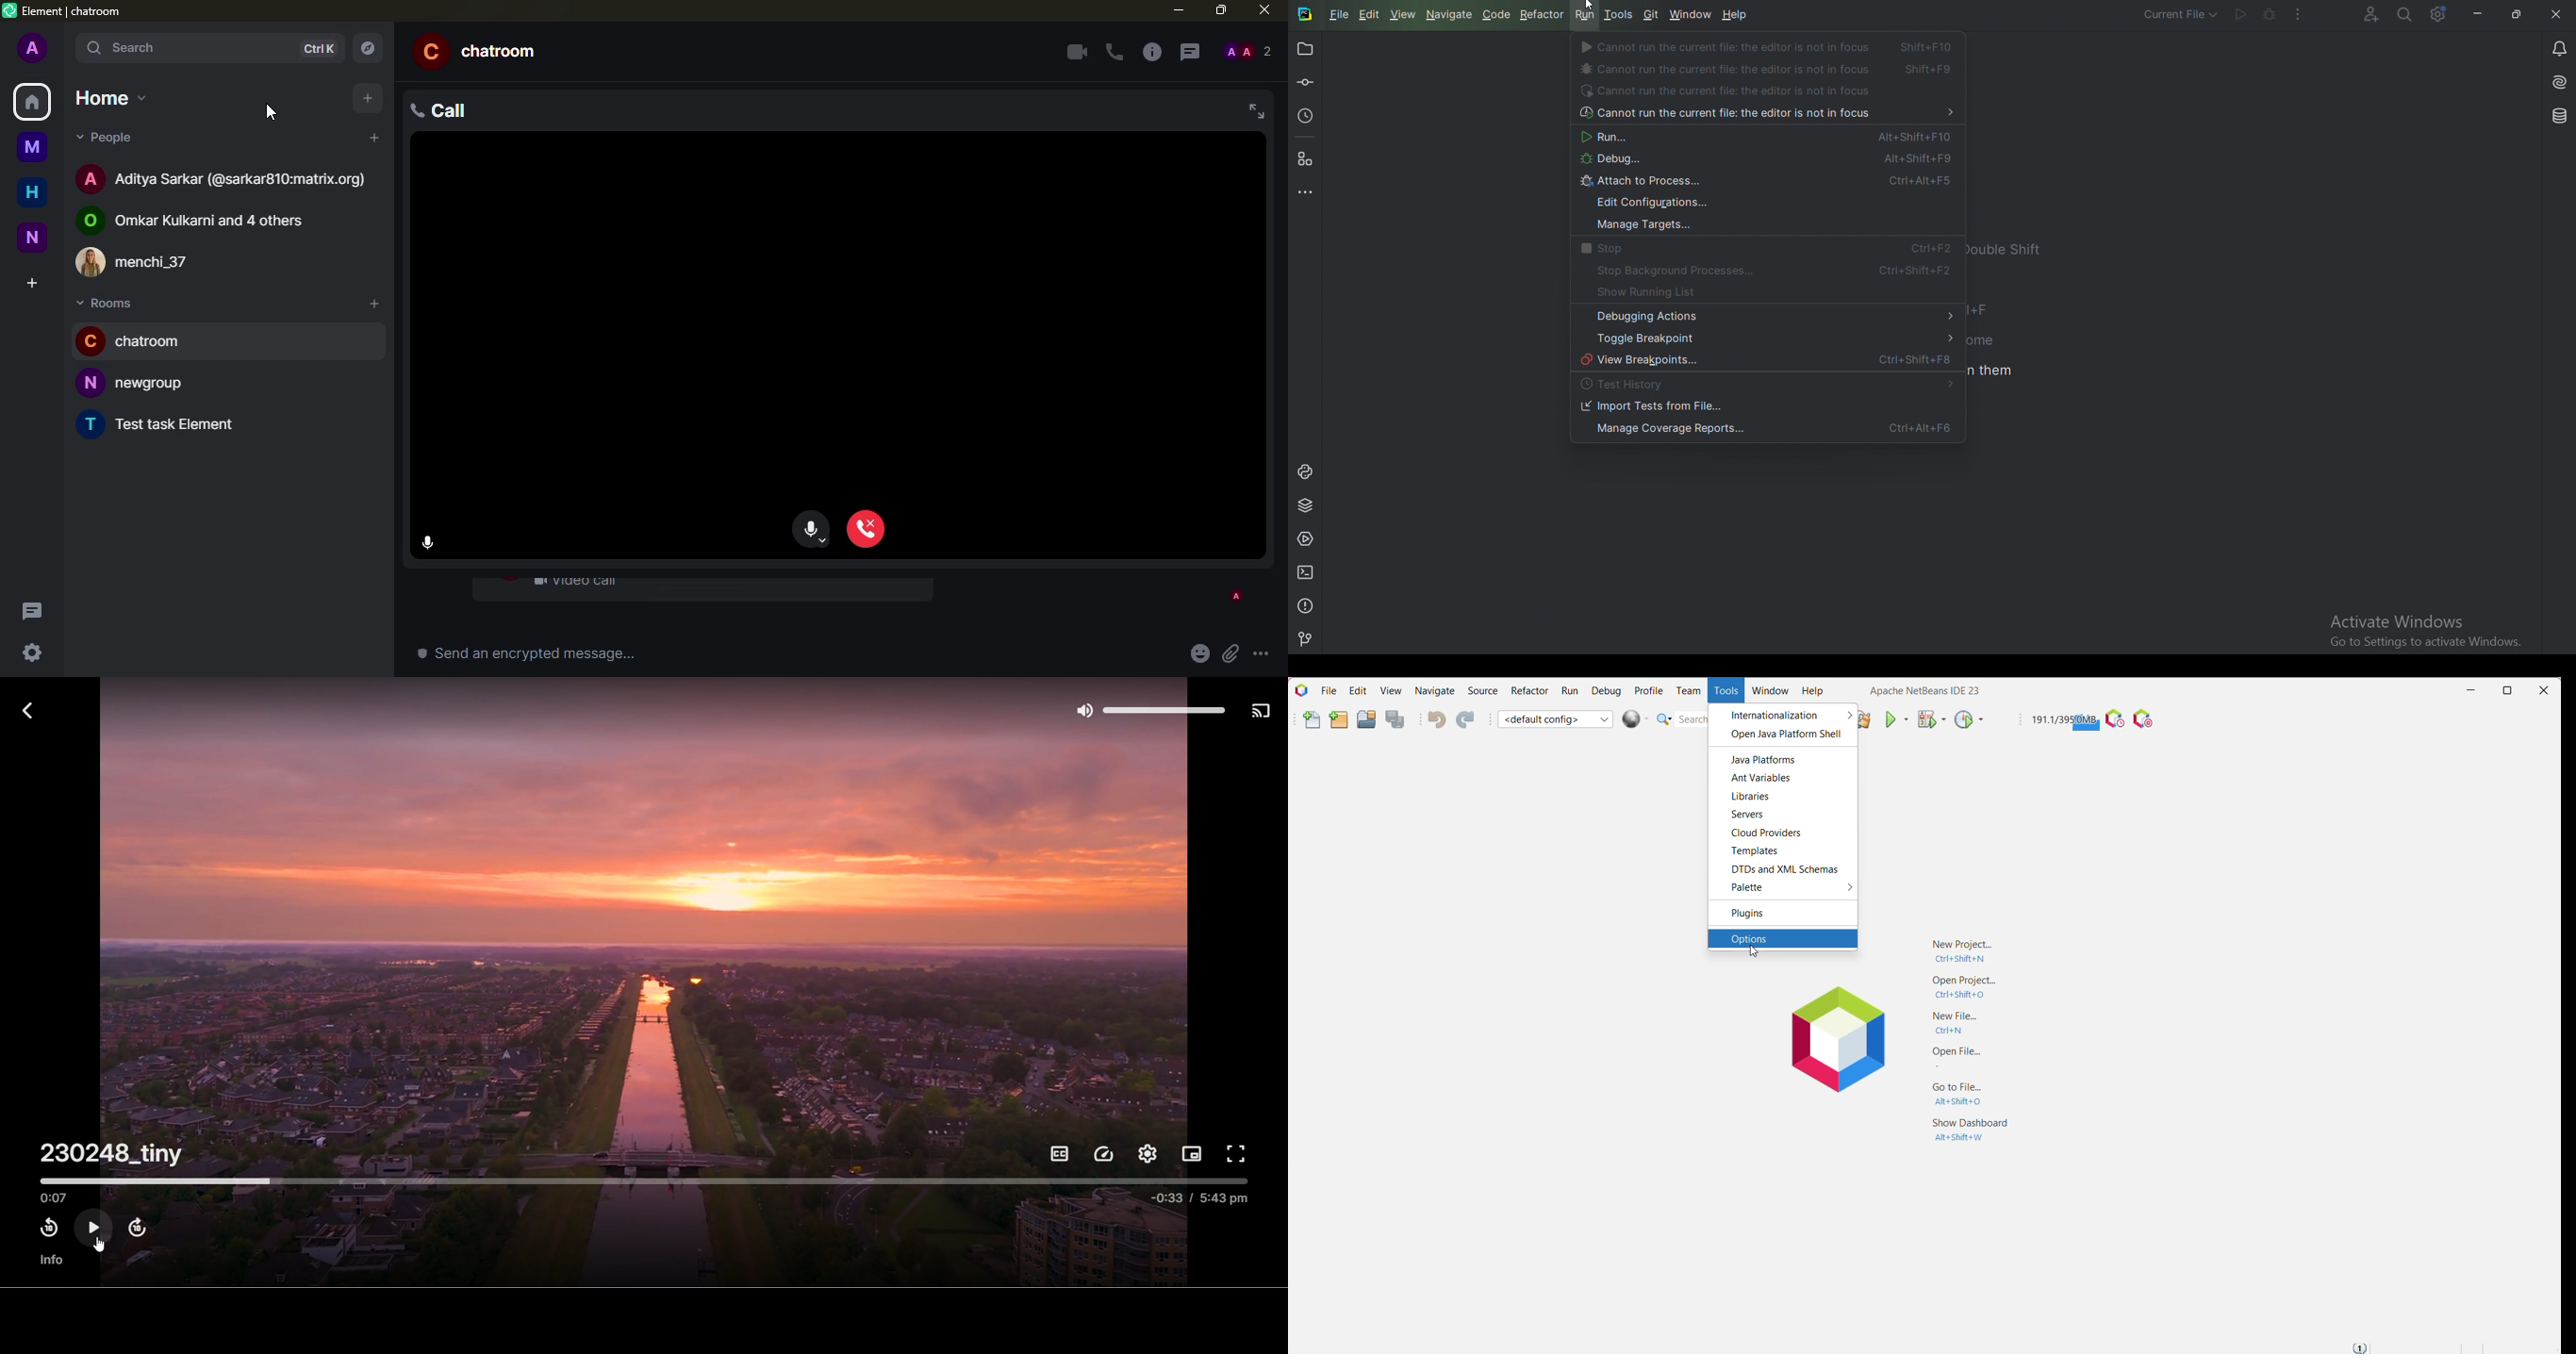 This screenshot has height=1372, width=2576. I want to click on Debug, so click(1761, 161).